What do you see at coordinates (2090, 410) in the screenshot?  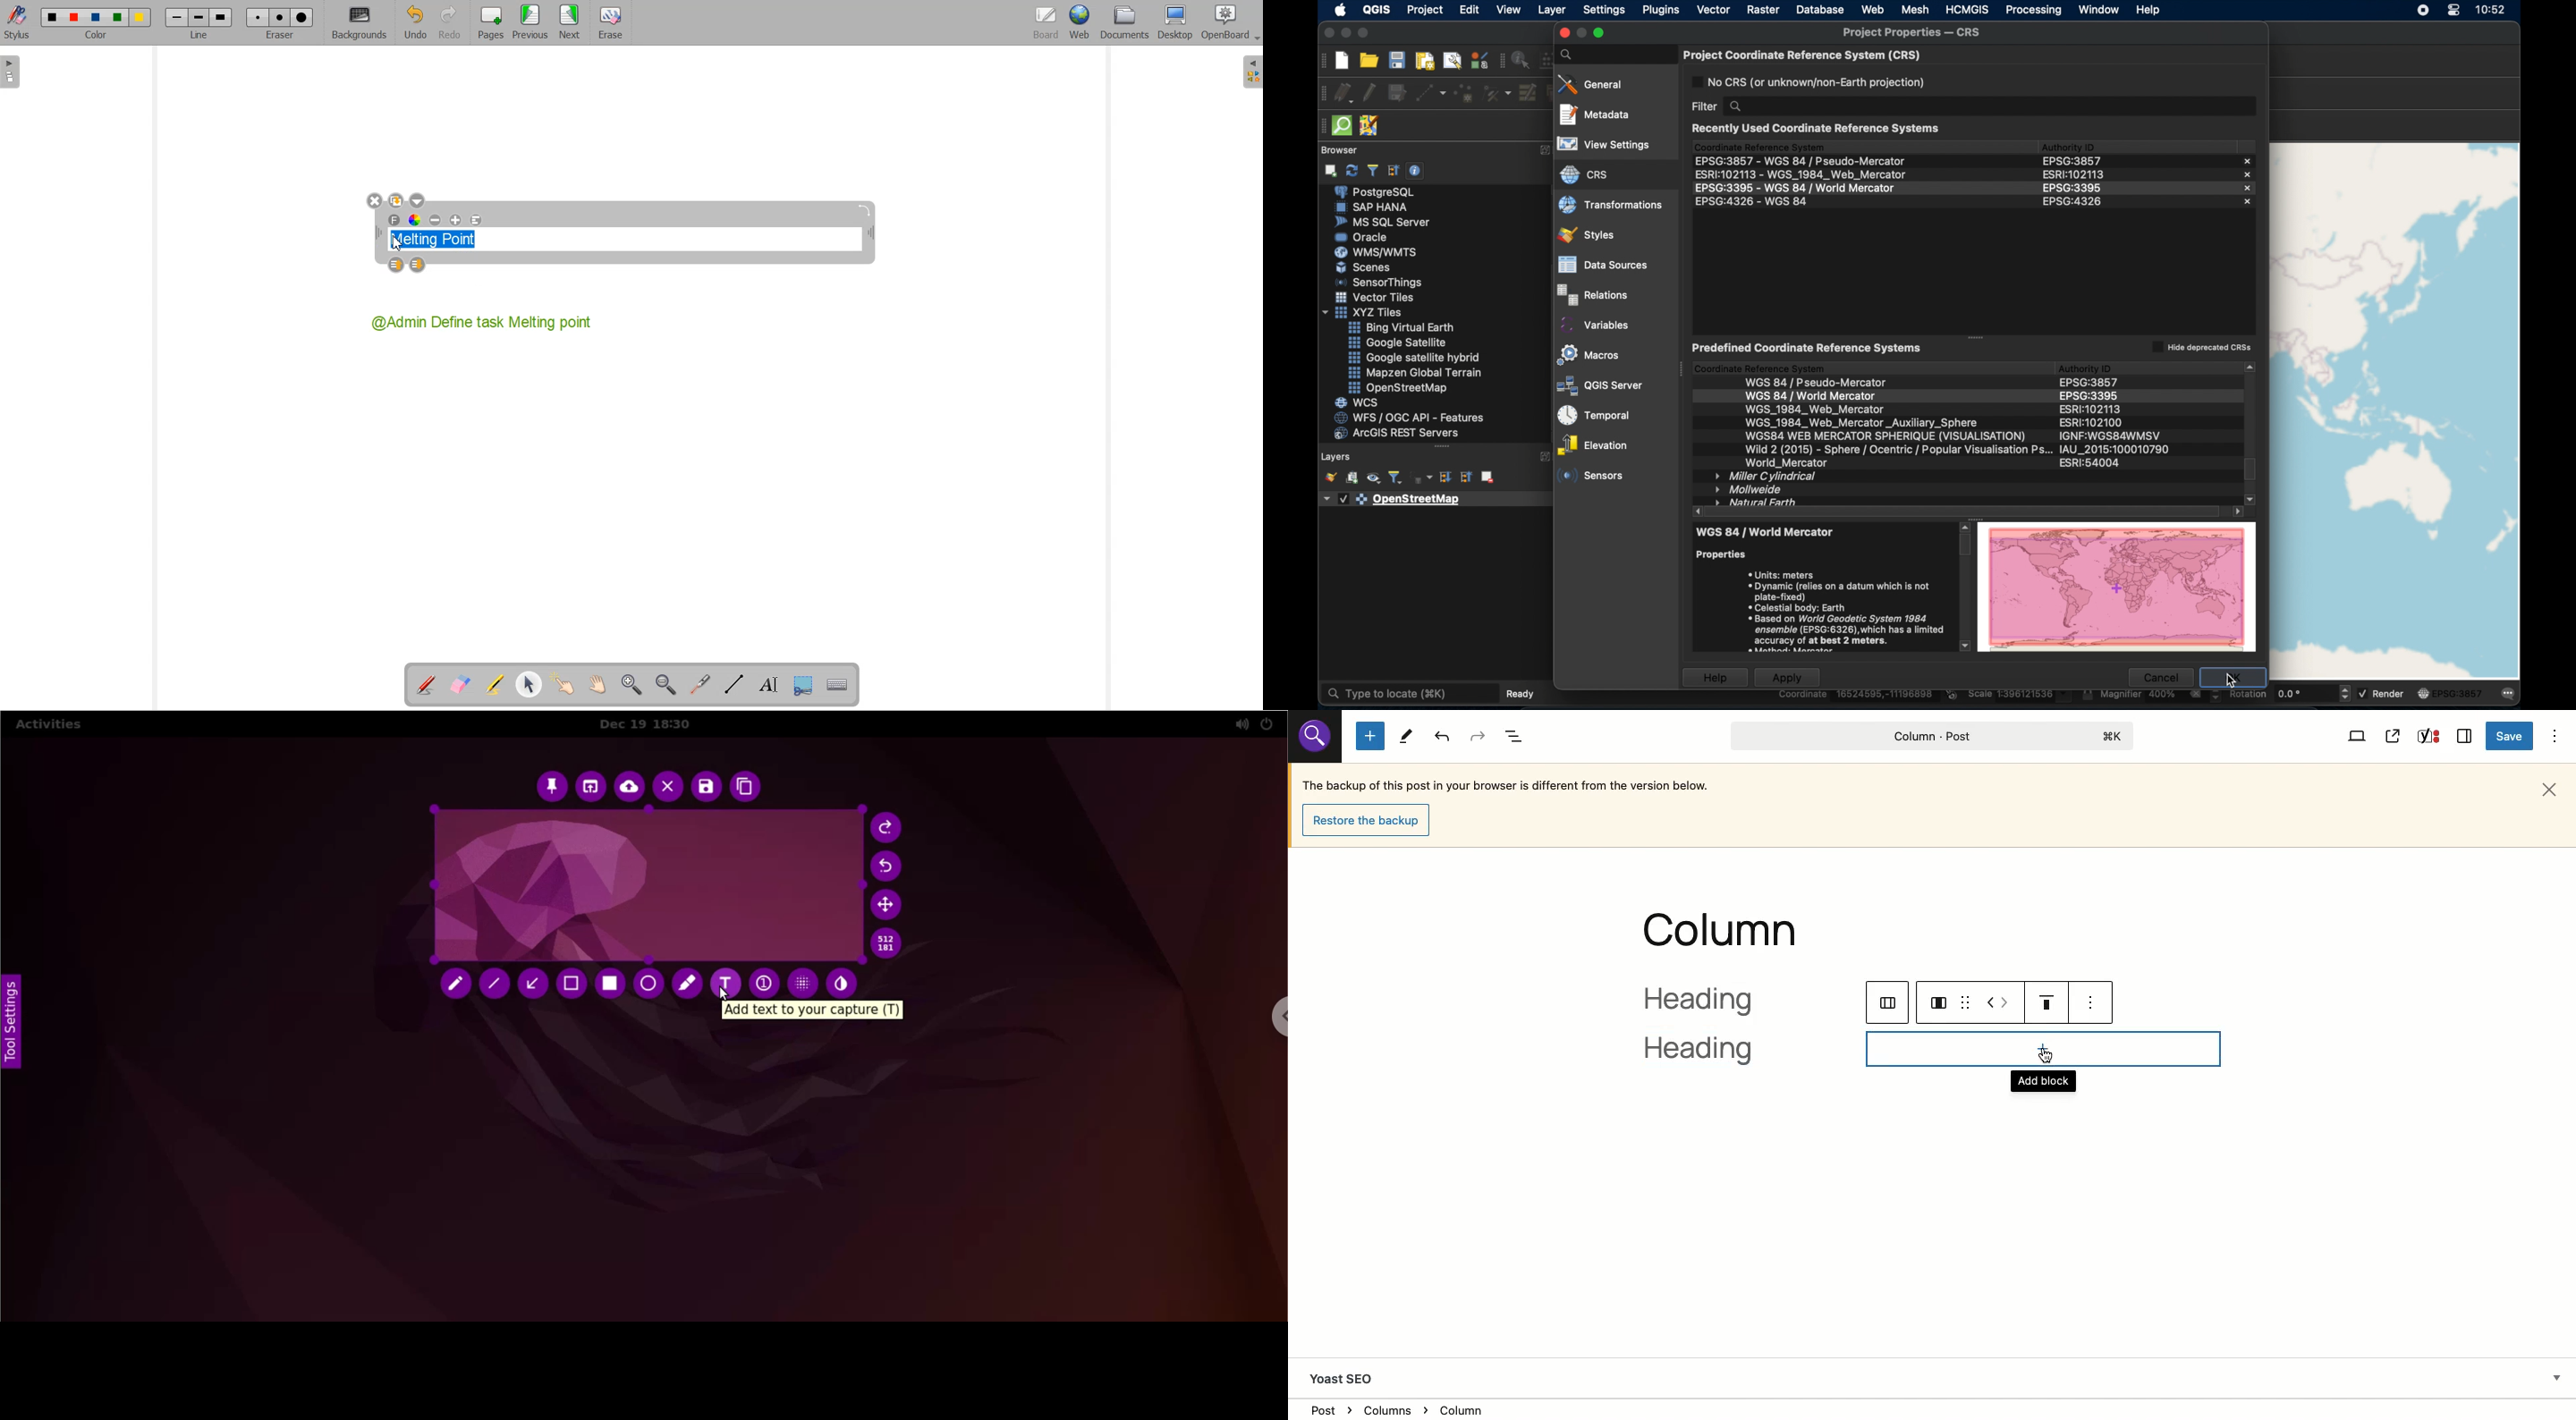 I see `authority id` at bounding box center [2090, 410].